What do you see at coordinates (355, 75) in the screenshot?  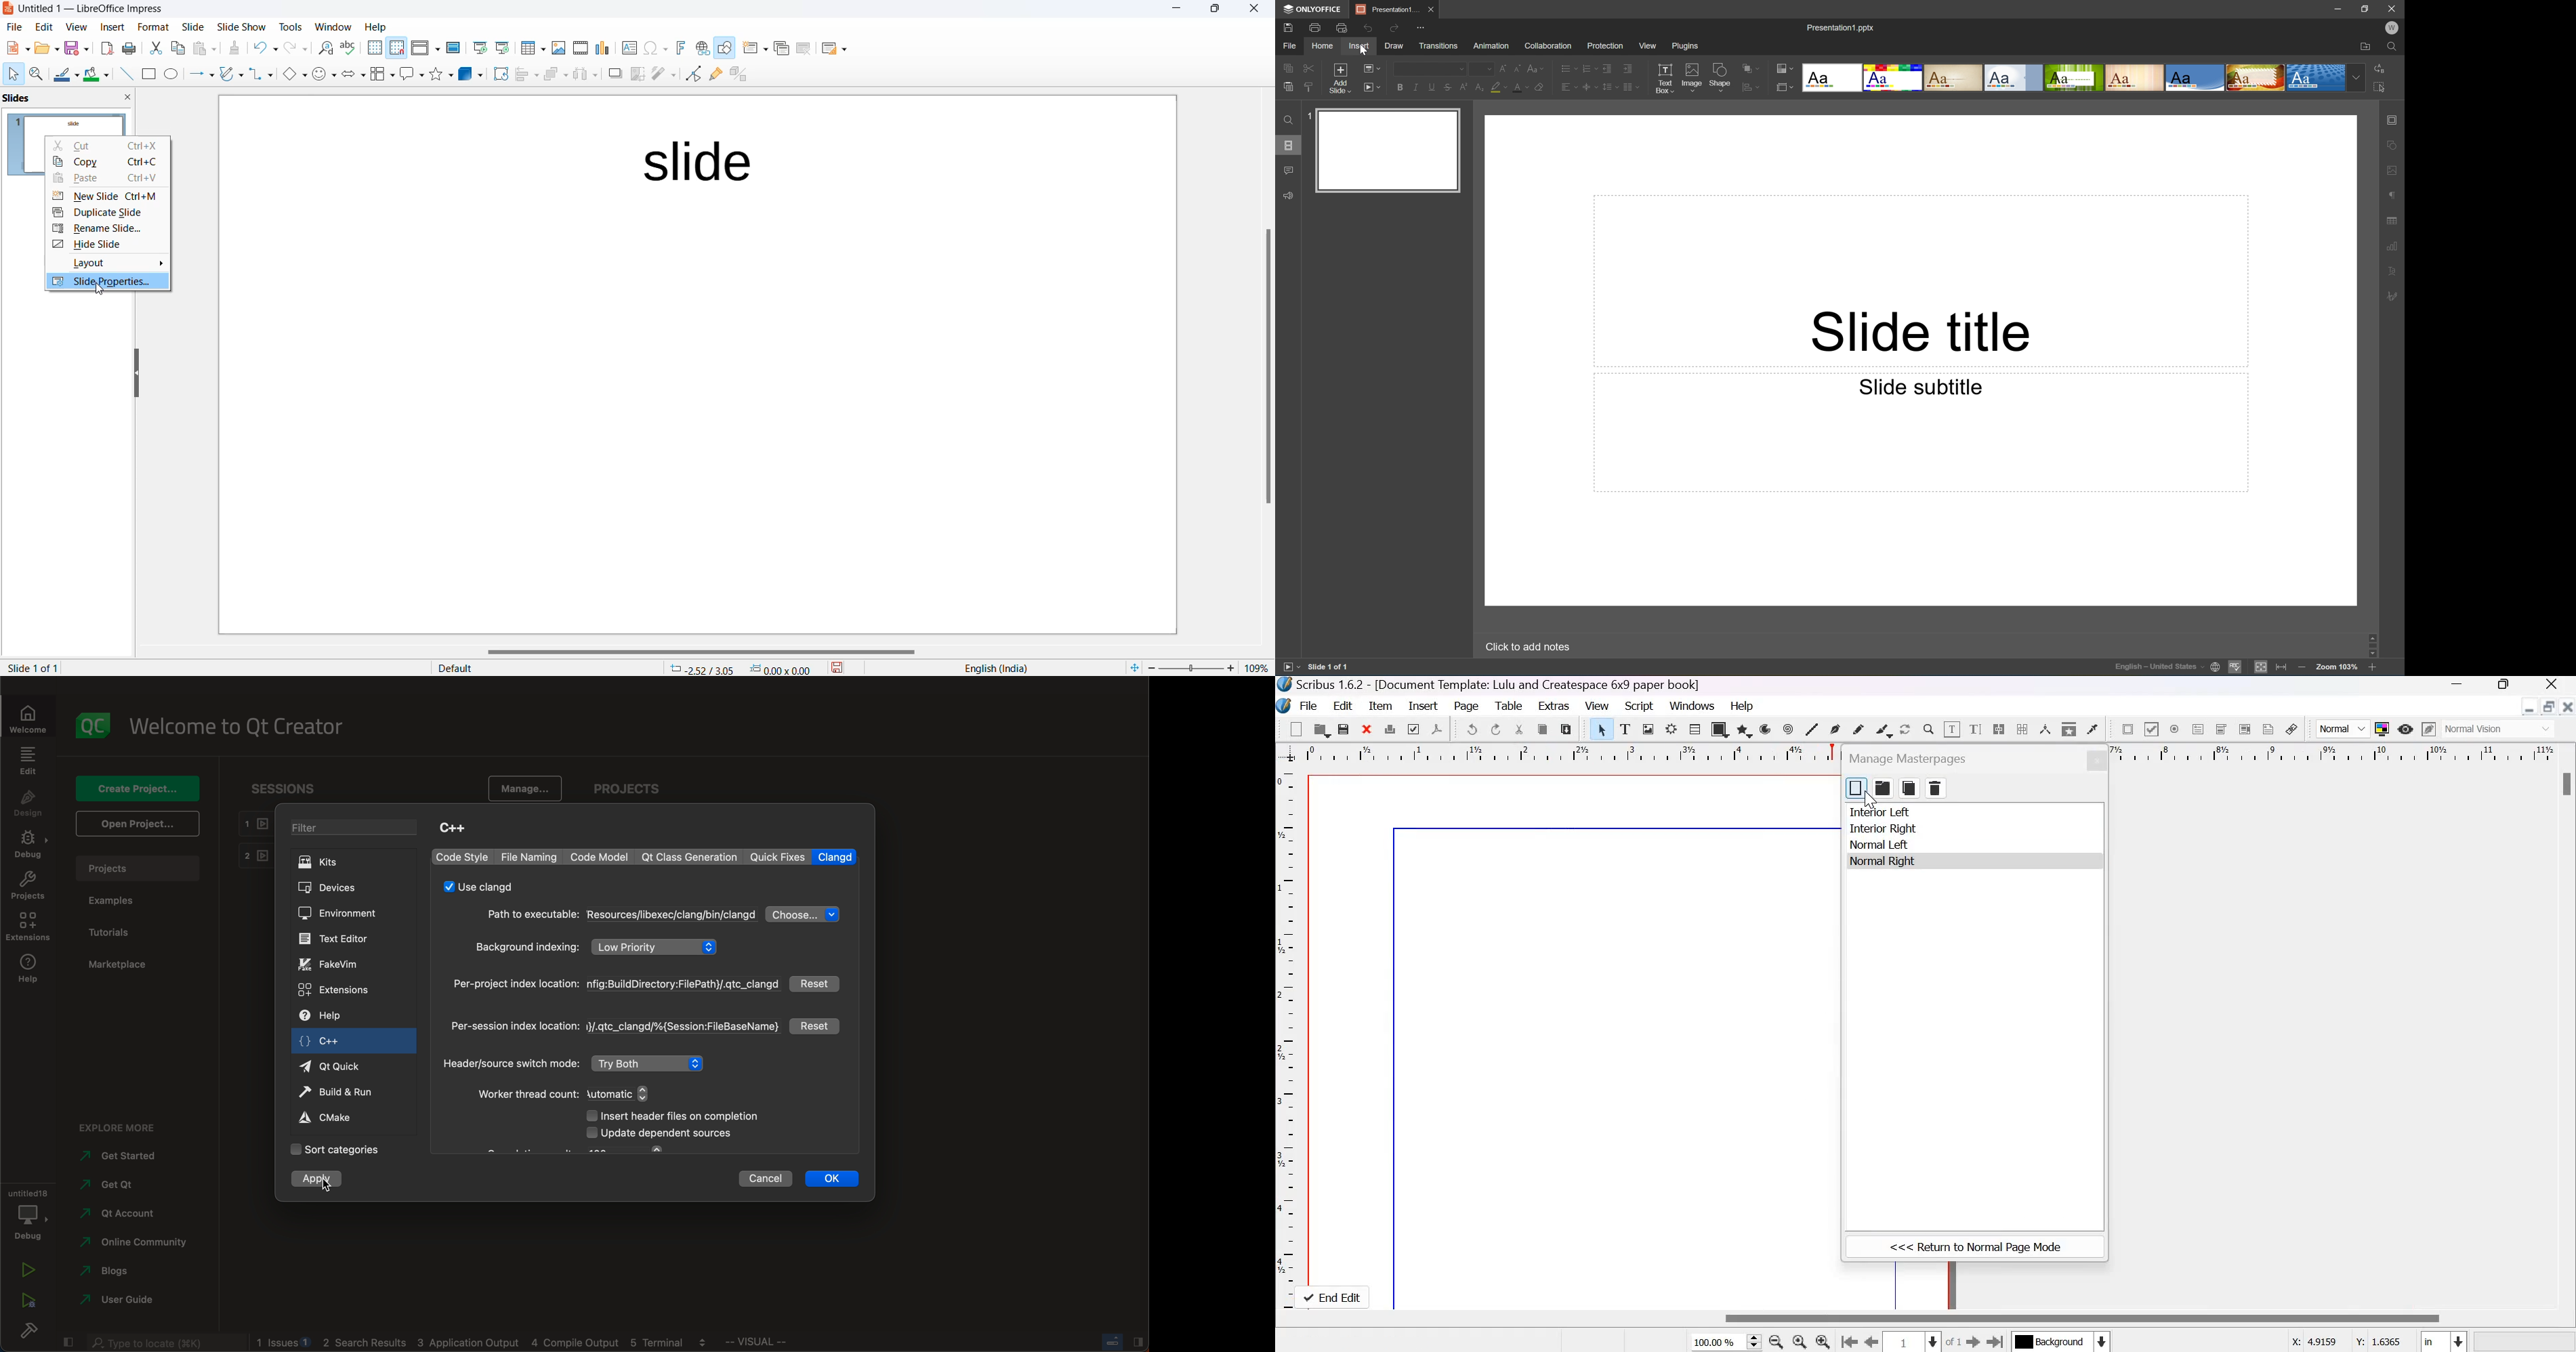 I see `block arrows ` at bounding box center [355, 75].